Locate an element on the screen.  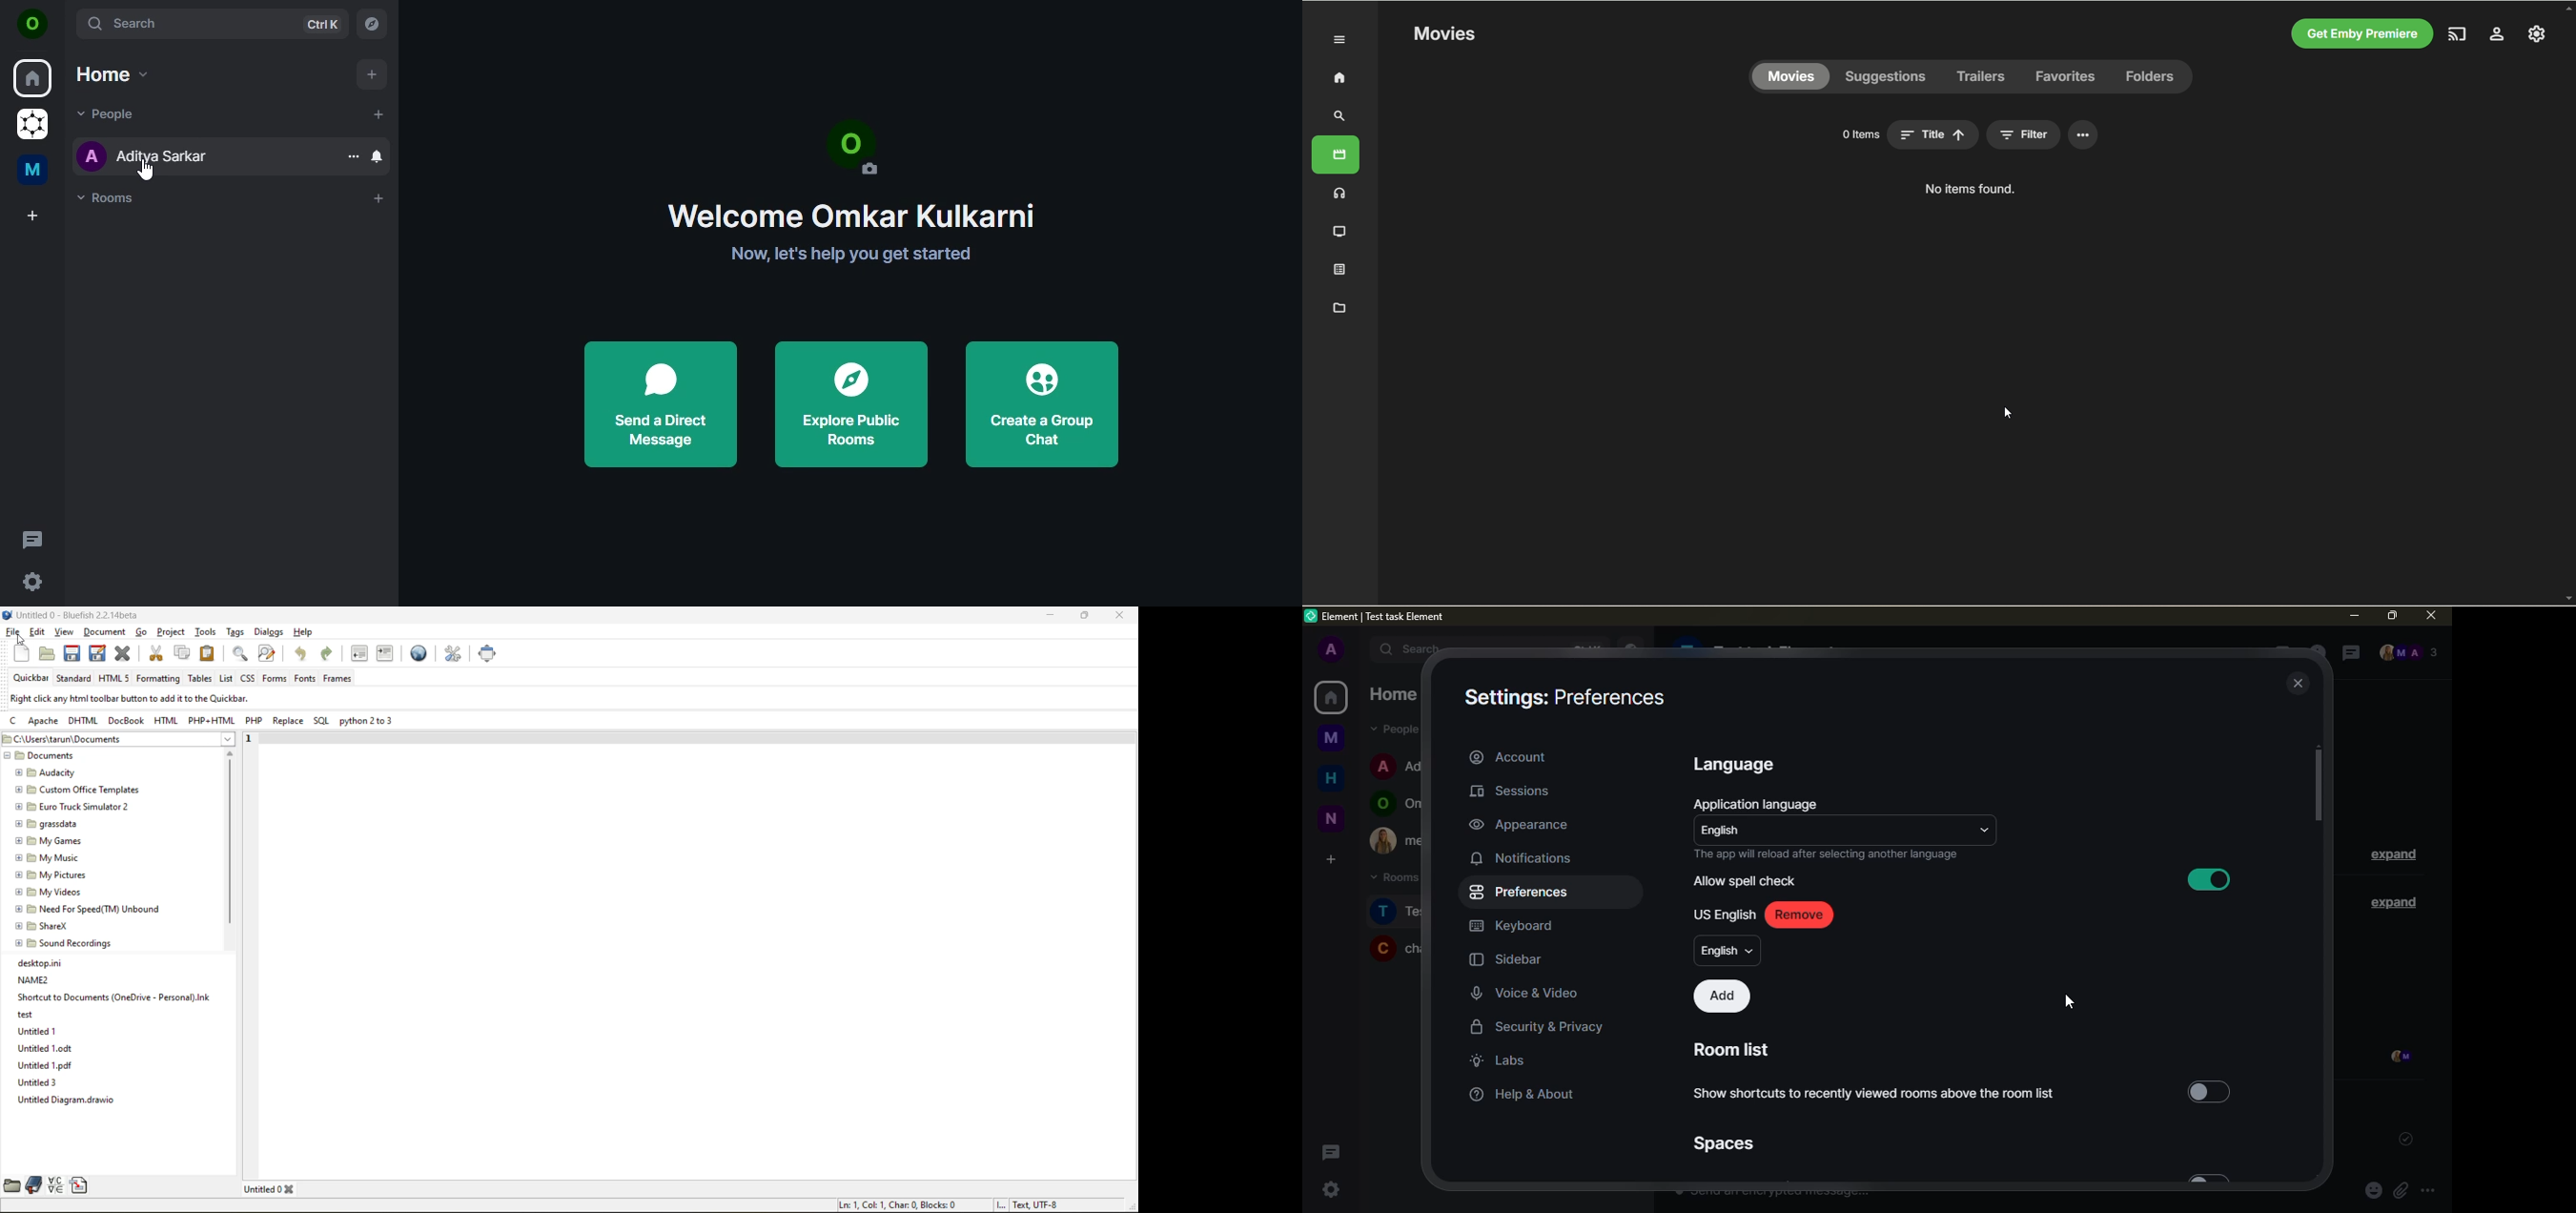
Untitled1.odt is located at coordinates (44, 1049).